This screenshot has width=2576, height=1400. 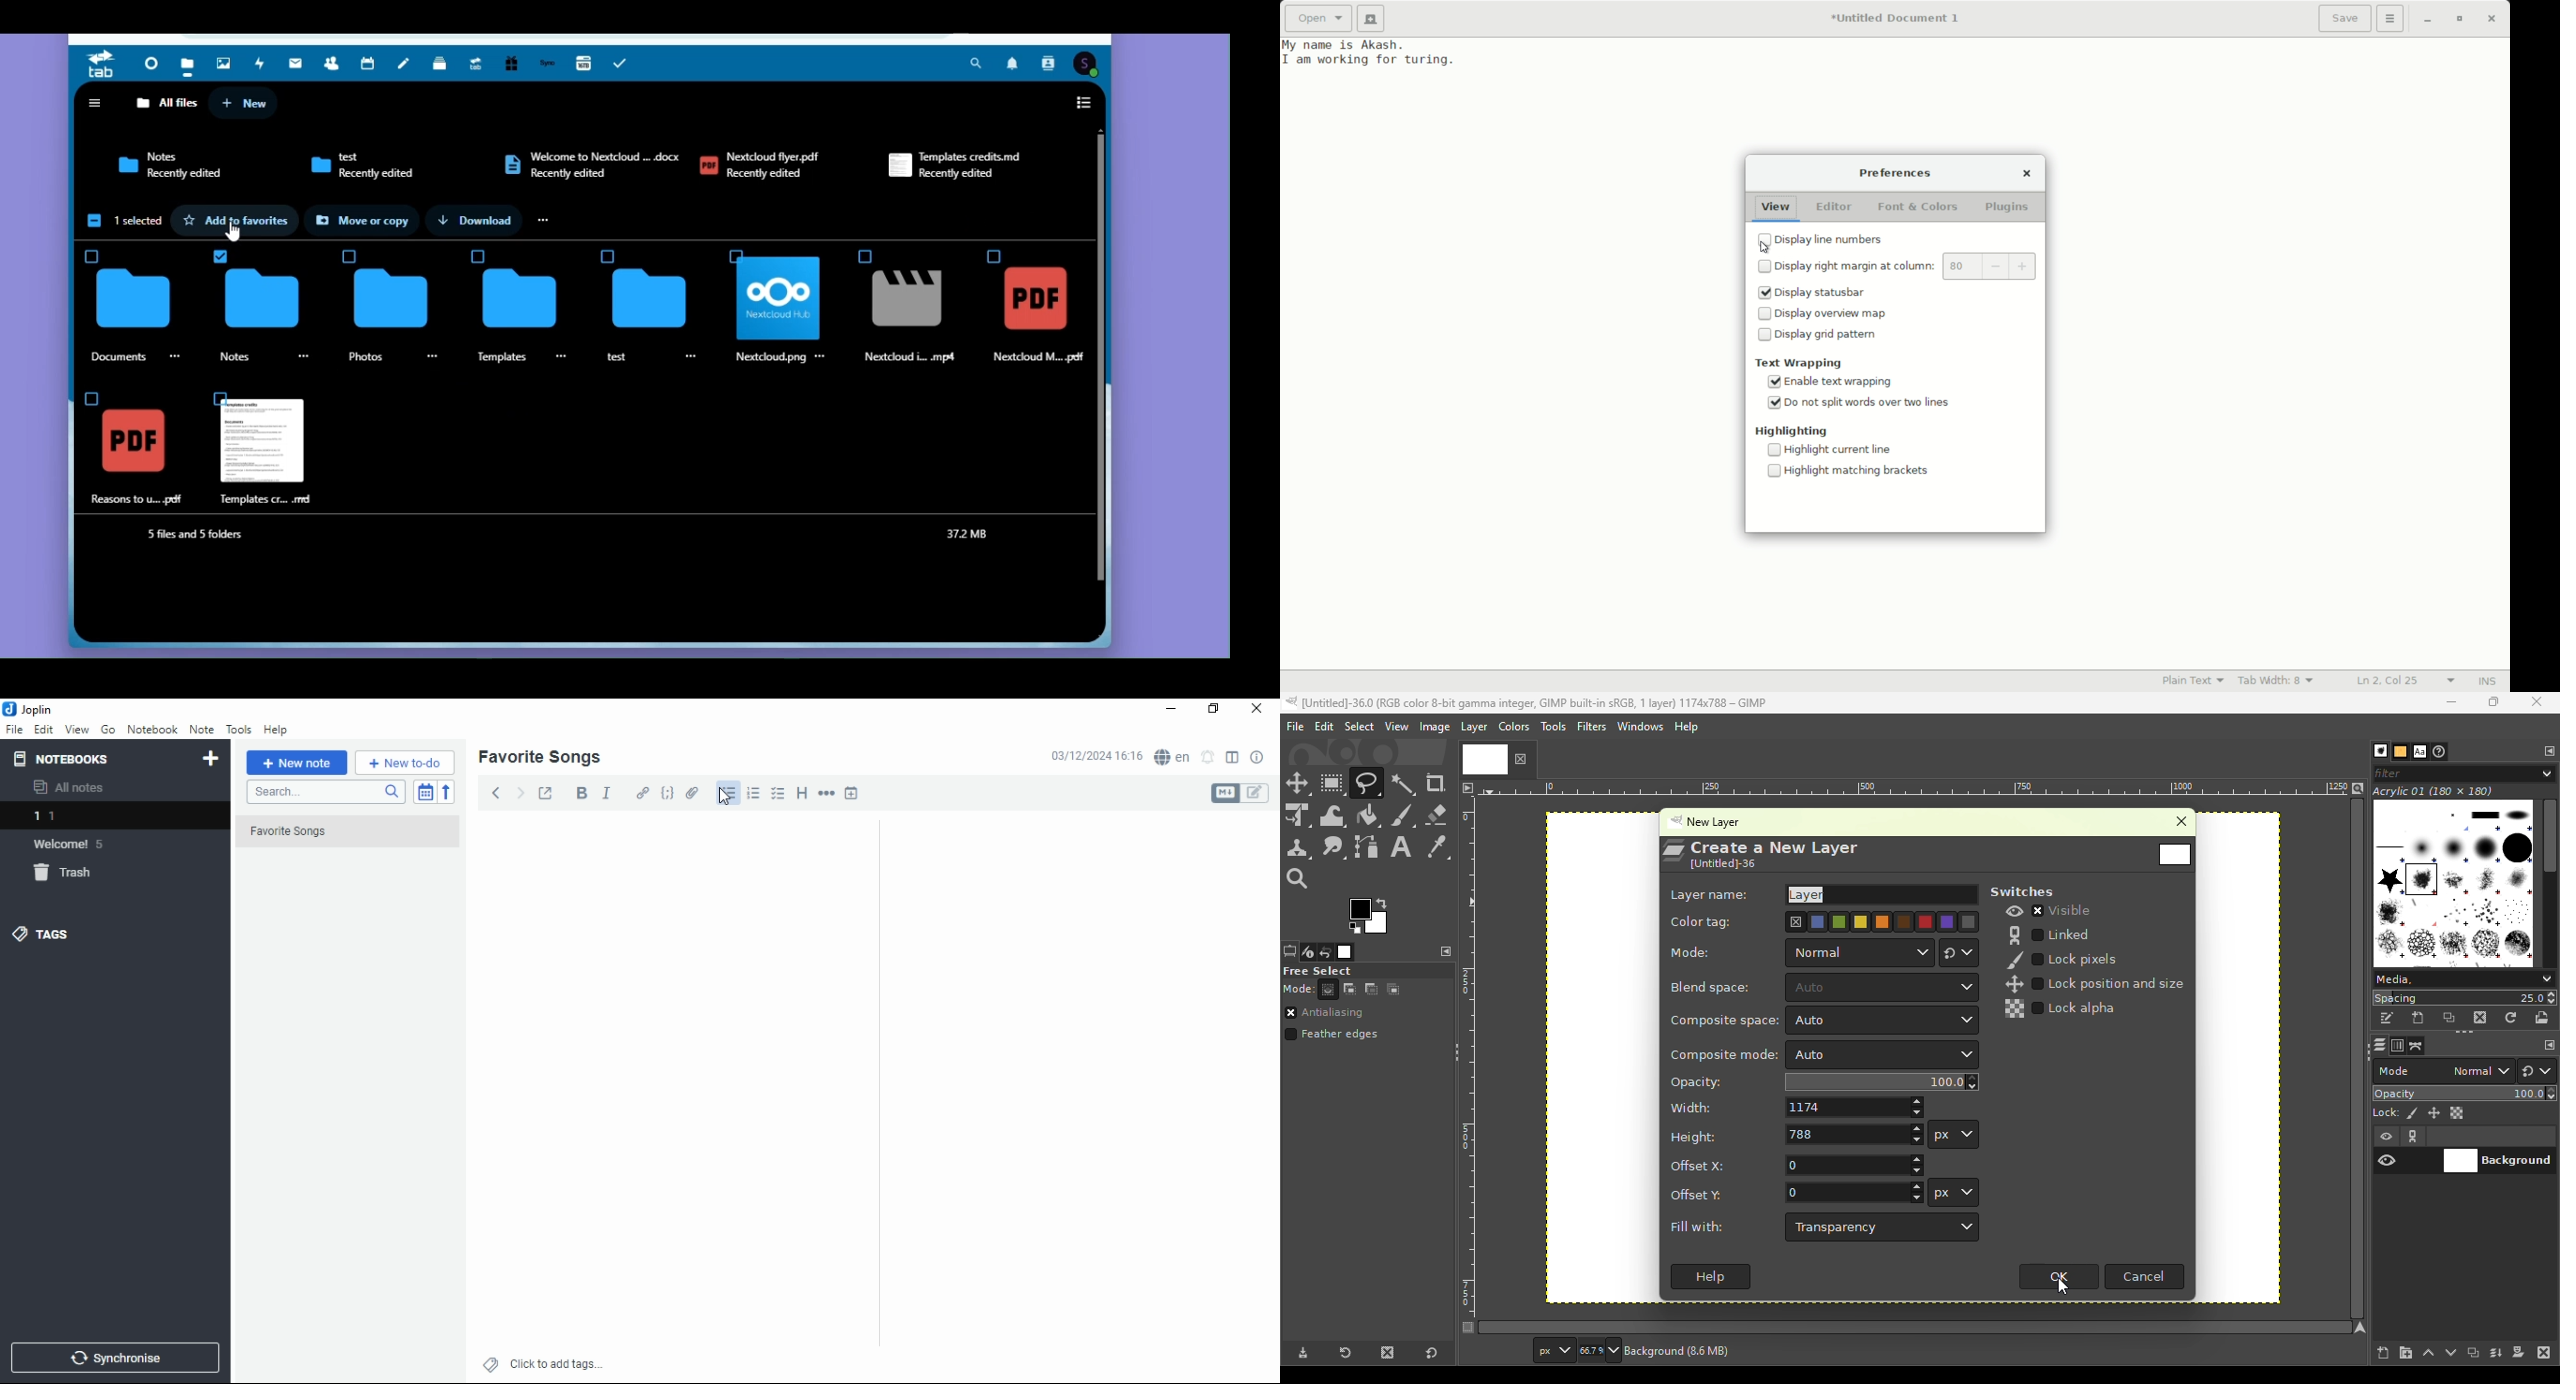 I want to click on Ellipsis, so click(x=693, y=357).